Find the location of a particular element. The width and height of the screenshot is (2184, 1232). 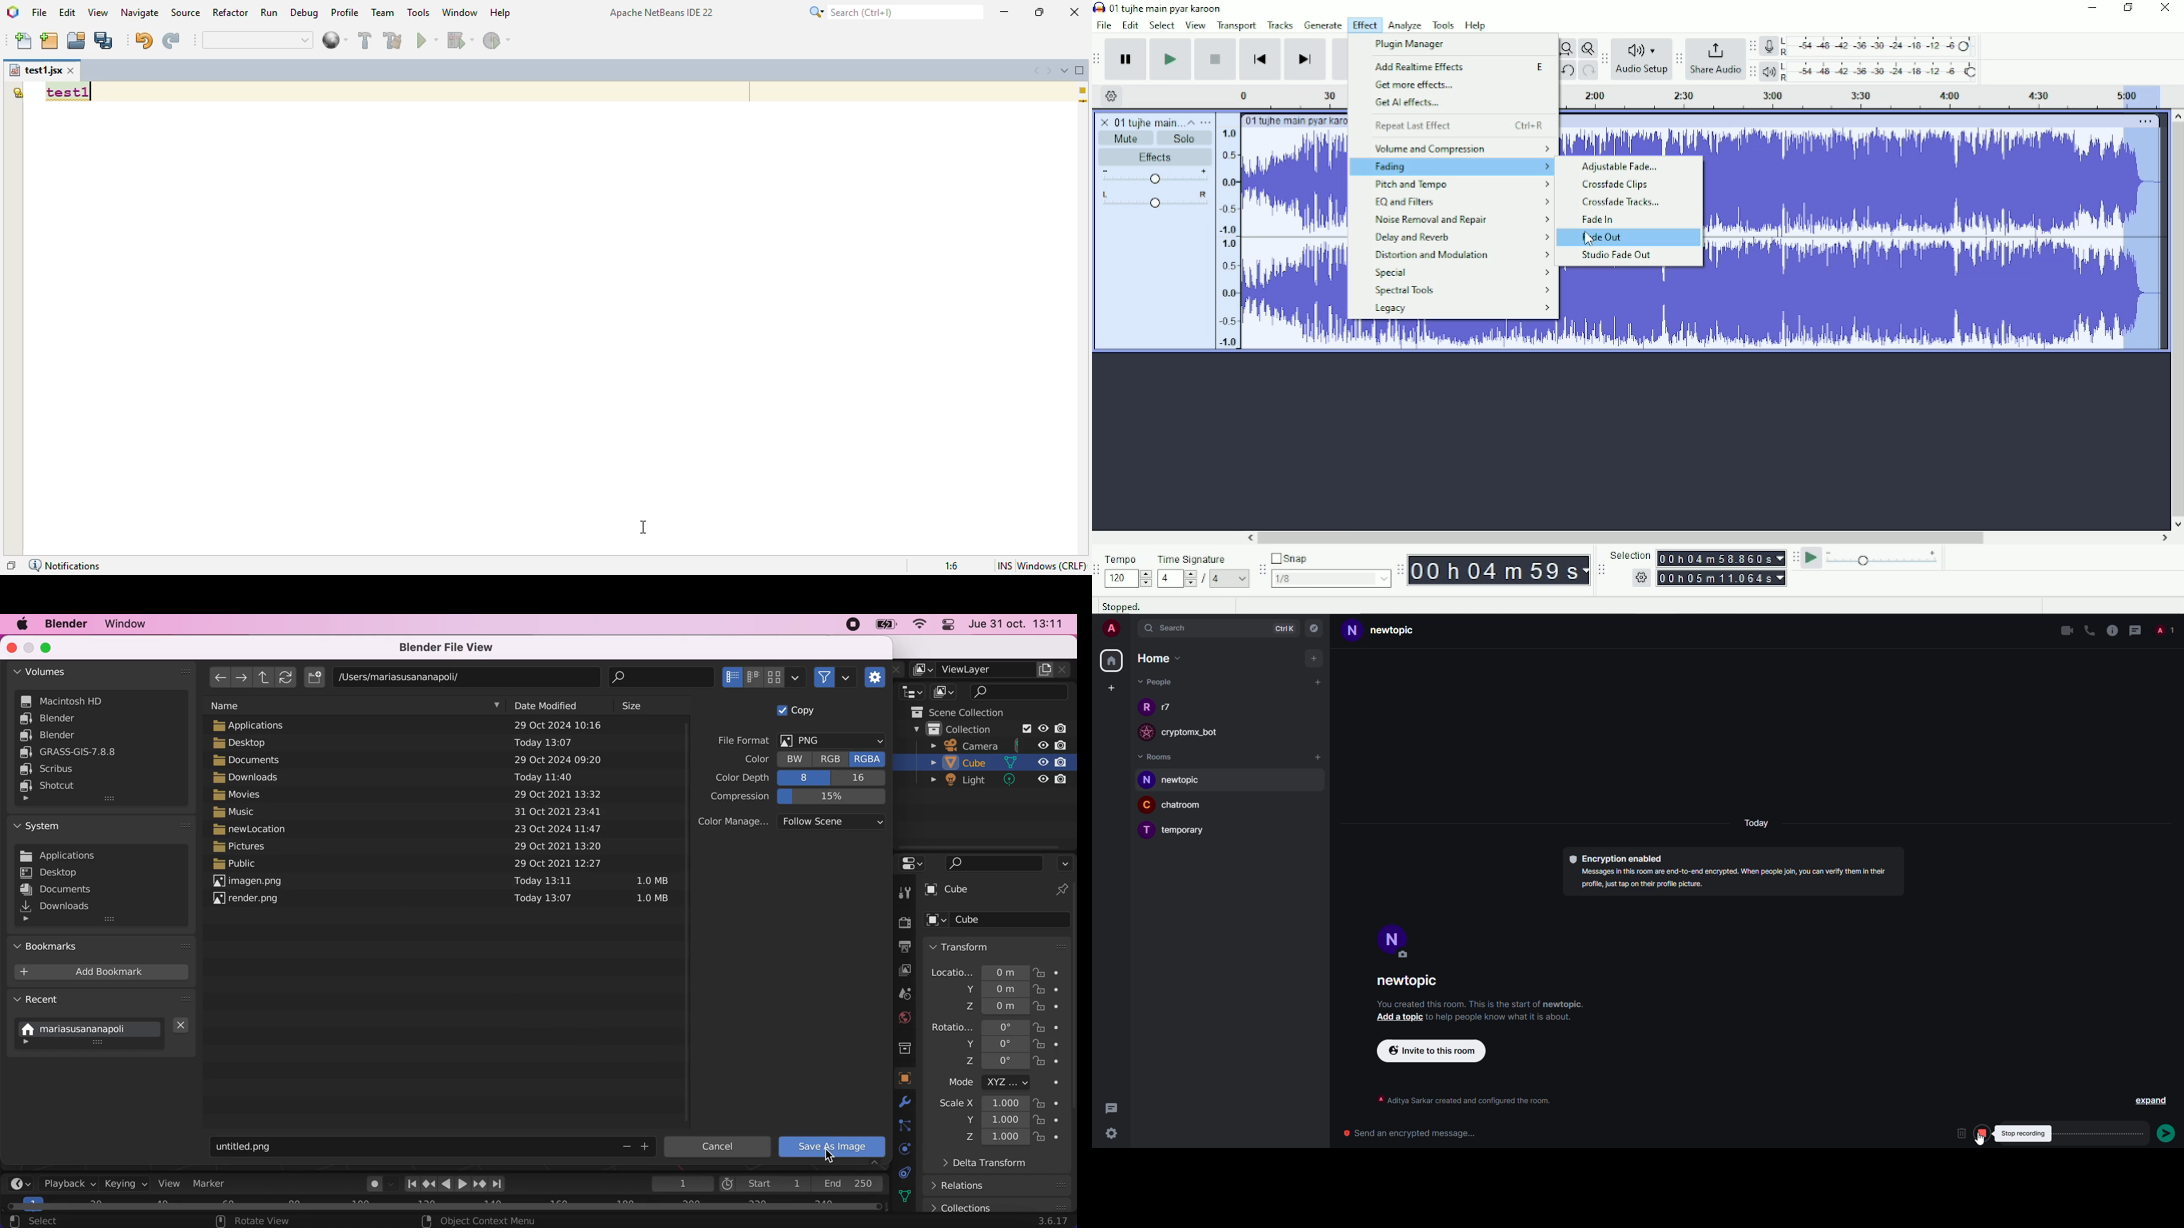

00h00m00.000s is located at coordinates (1722, 578).